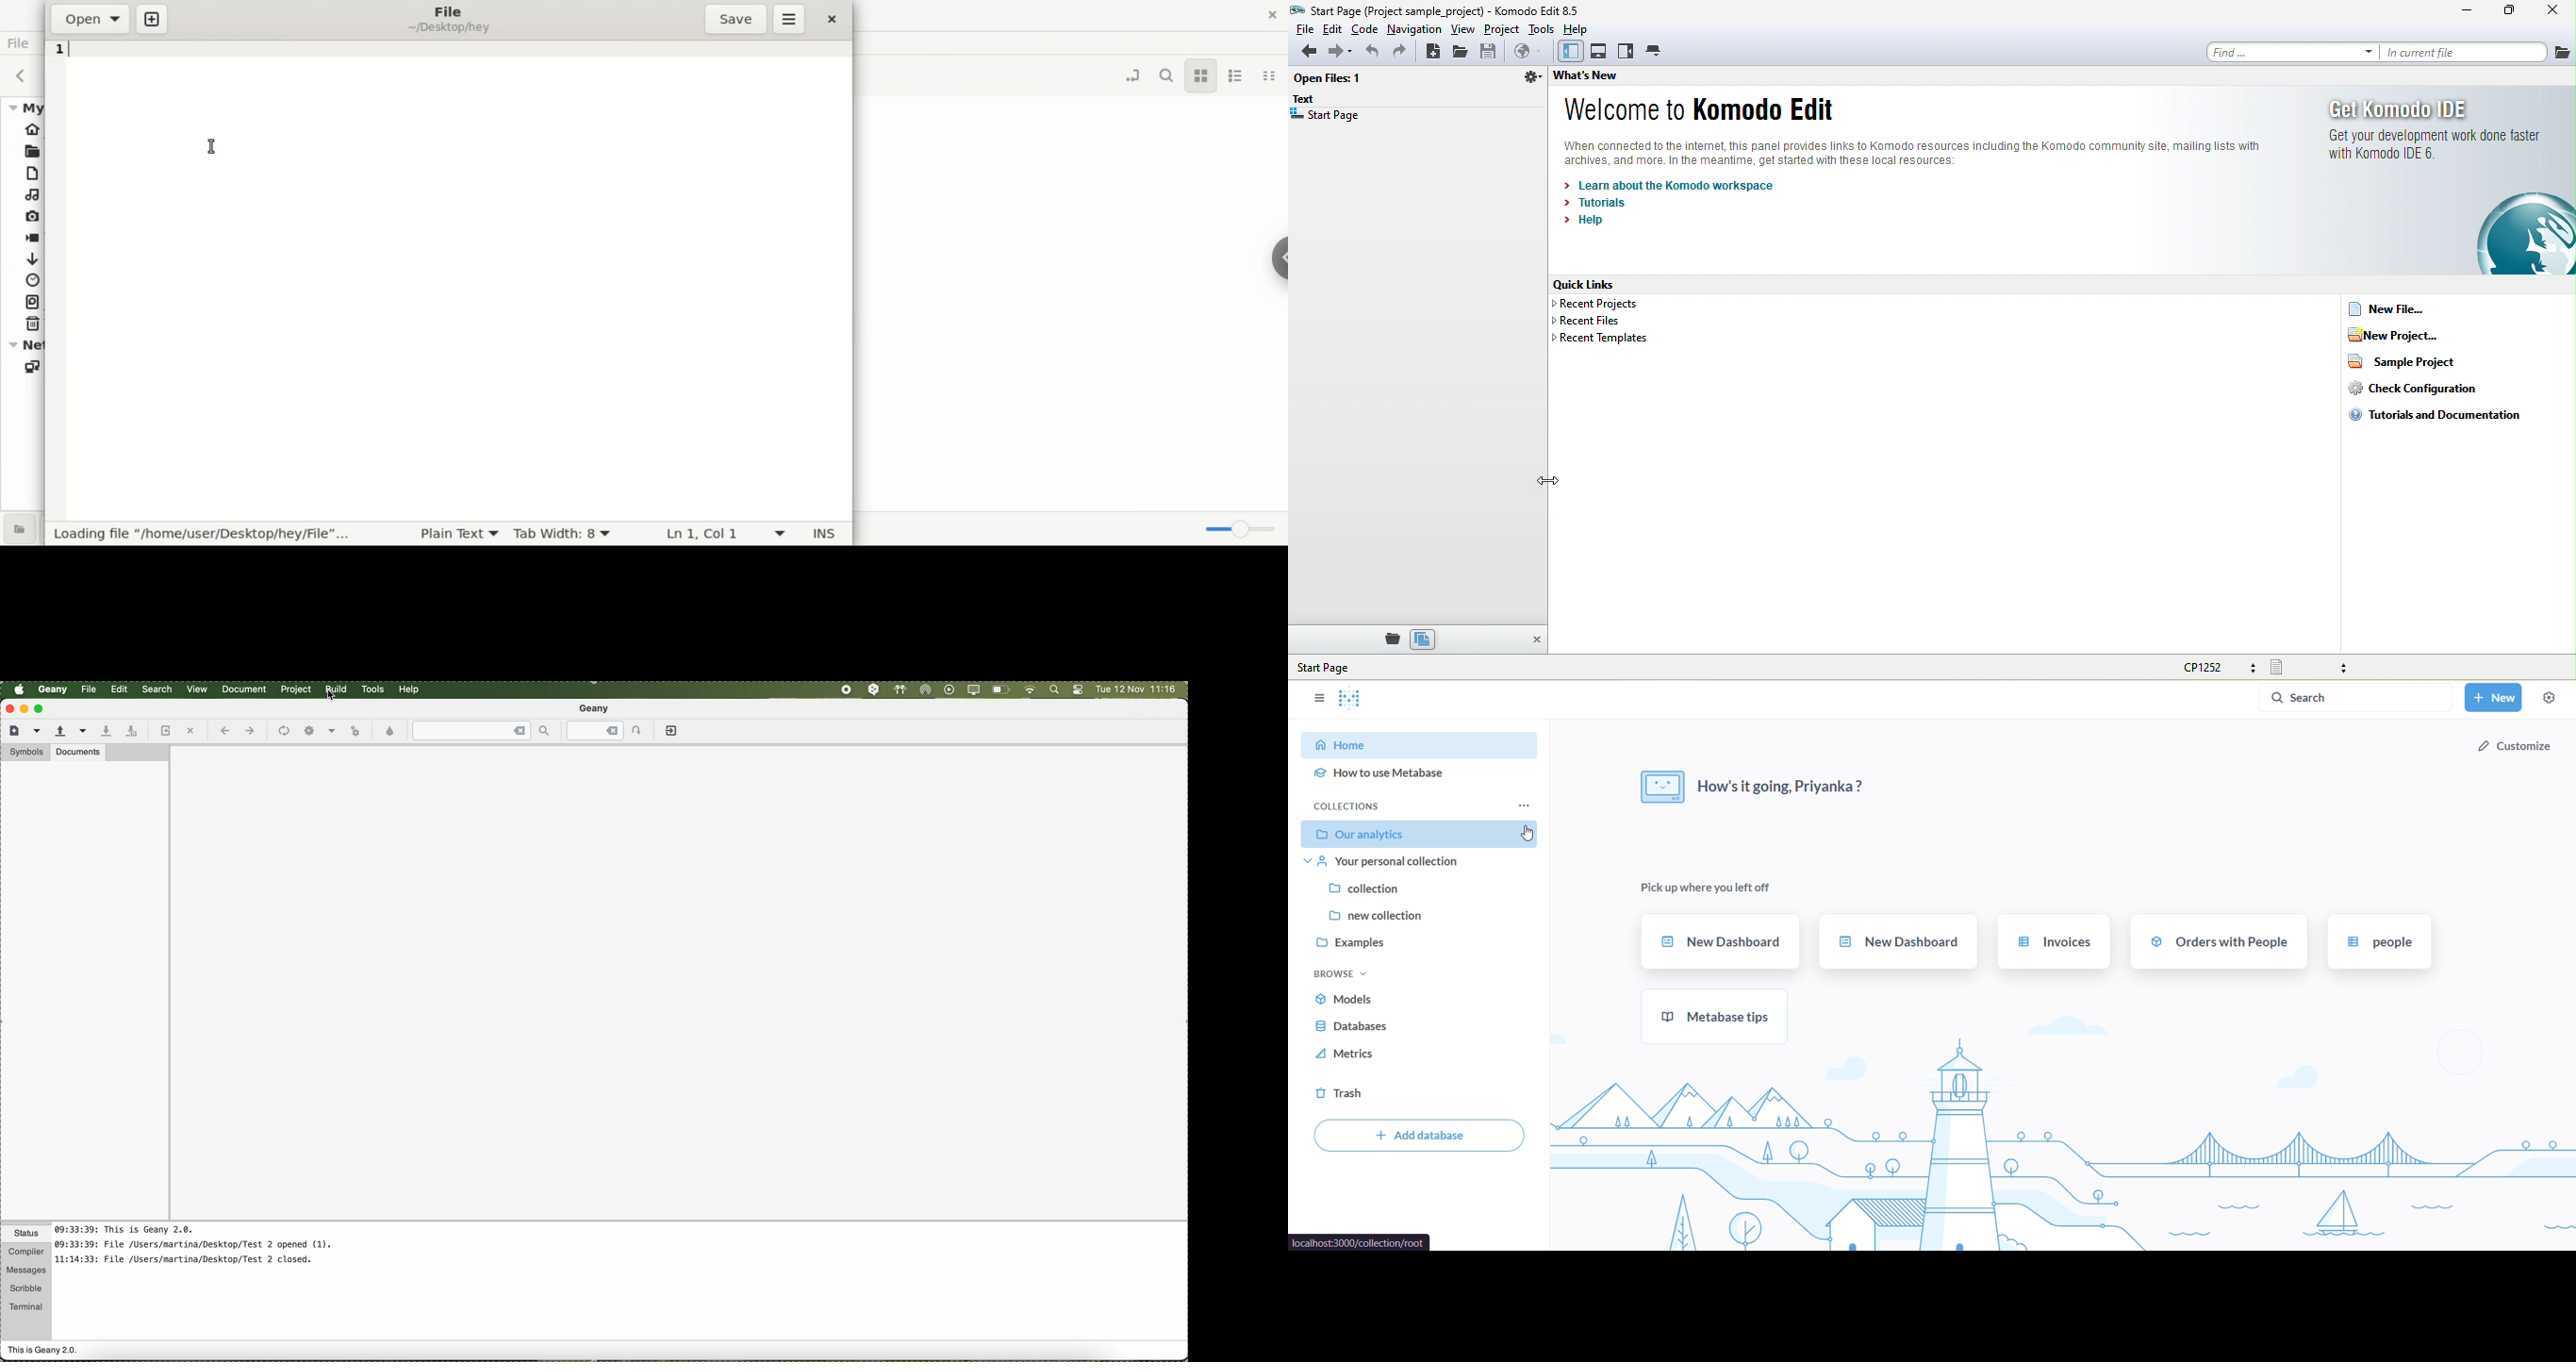 Image resolution: width=2576 pixels, height=1372 pixels. I want to click on loding file, so click(203, 533).